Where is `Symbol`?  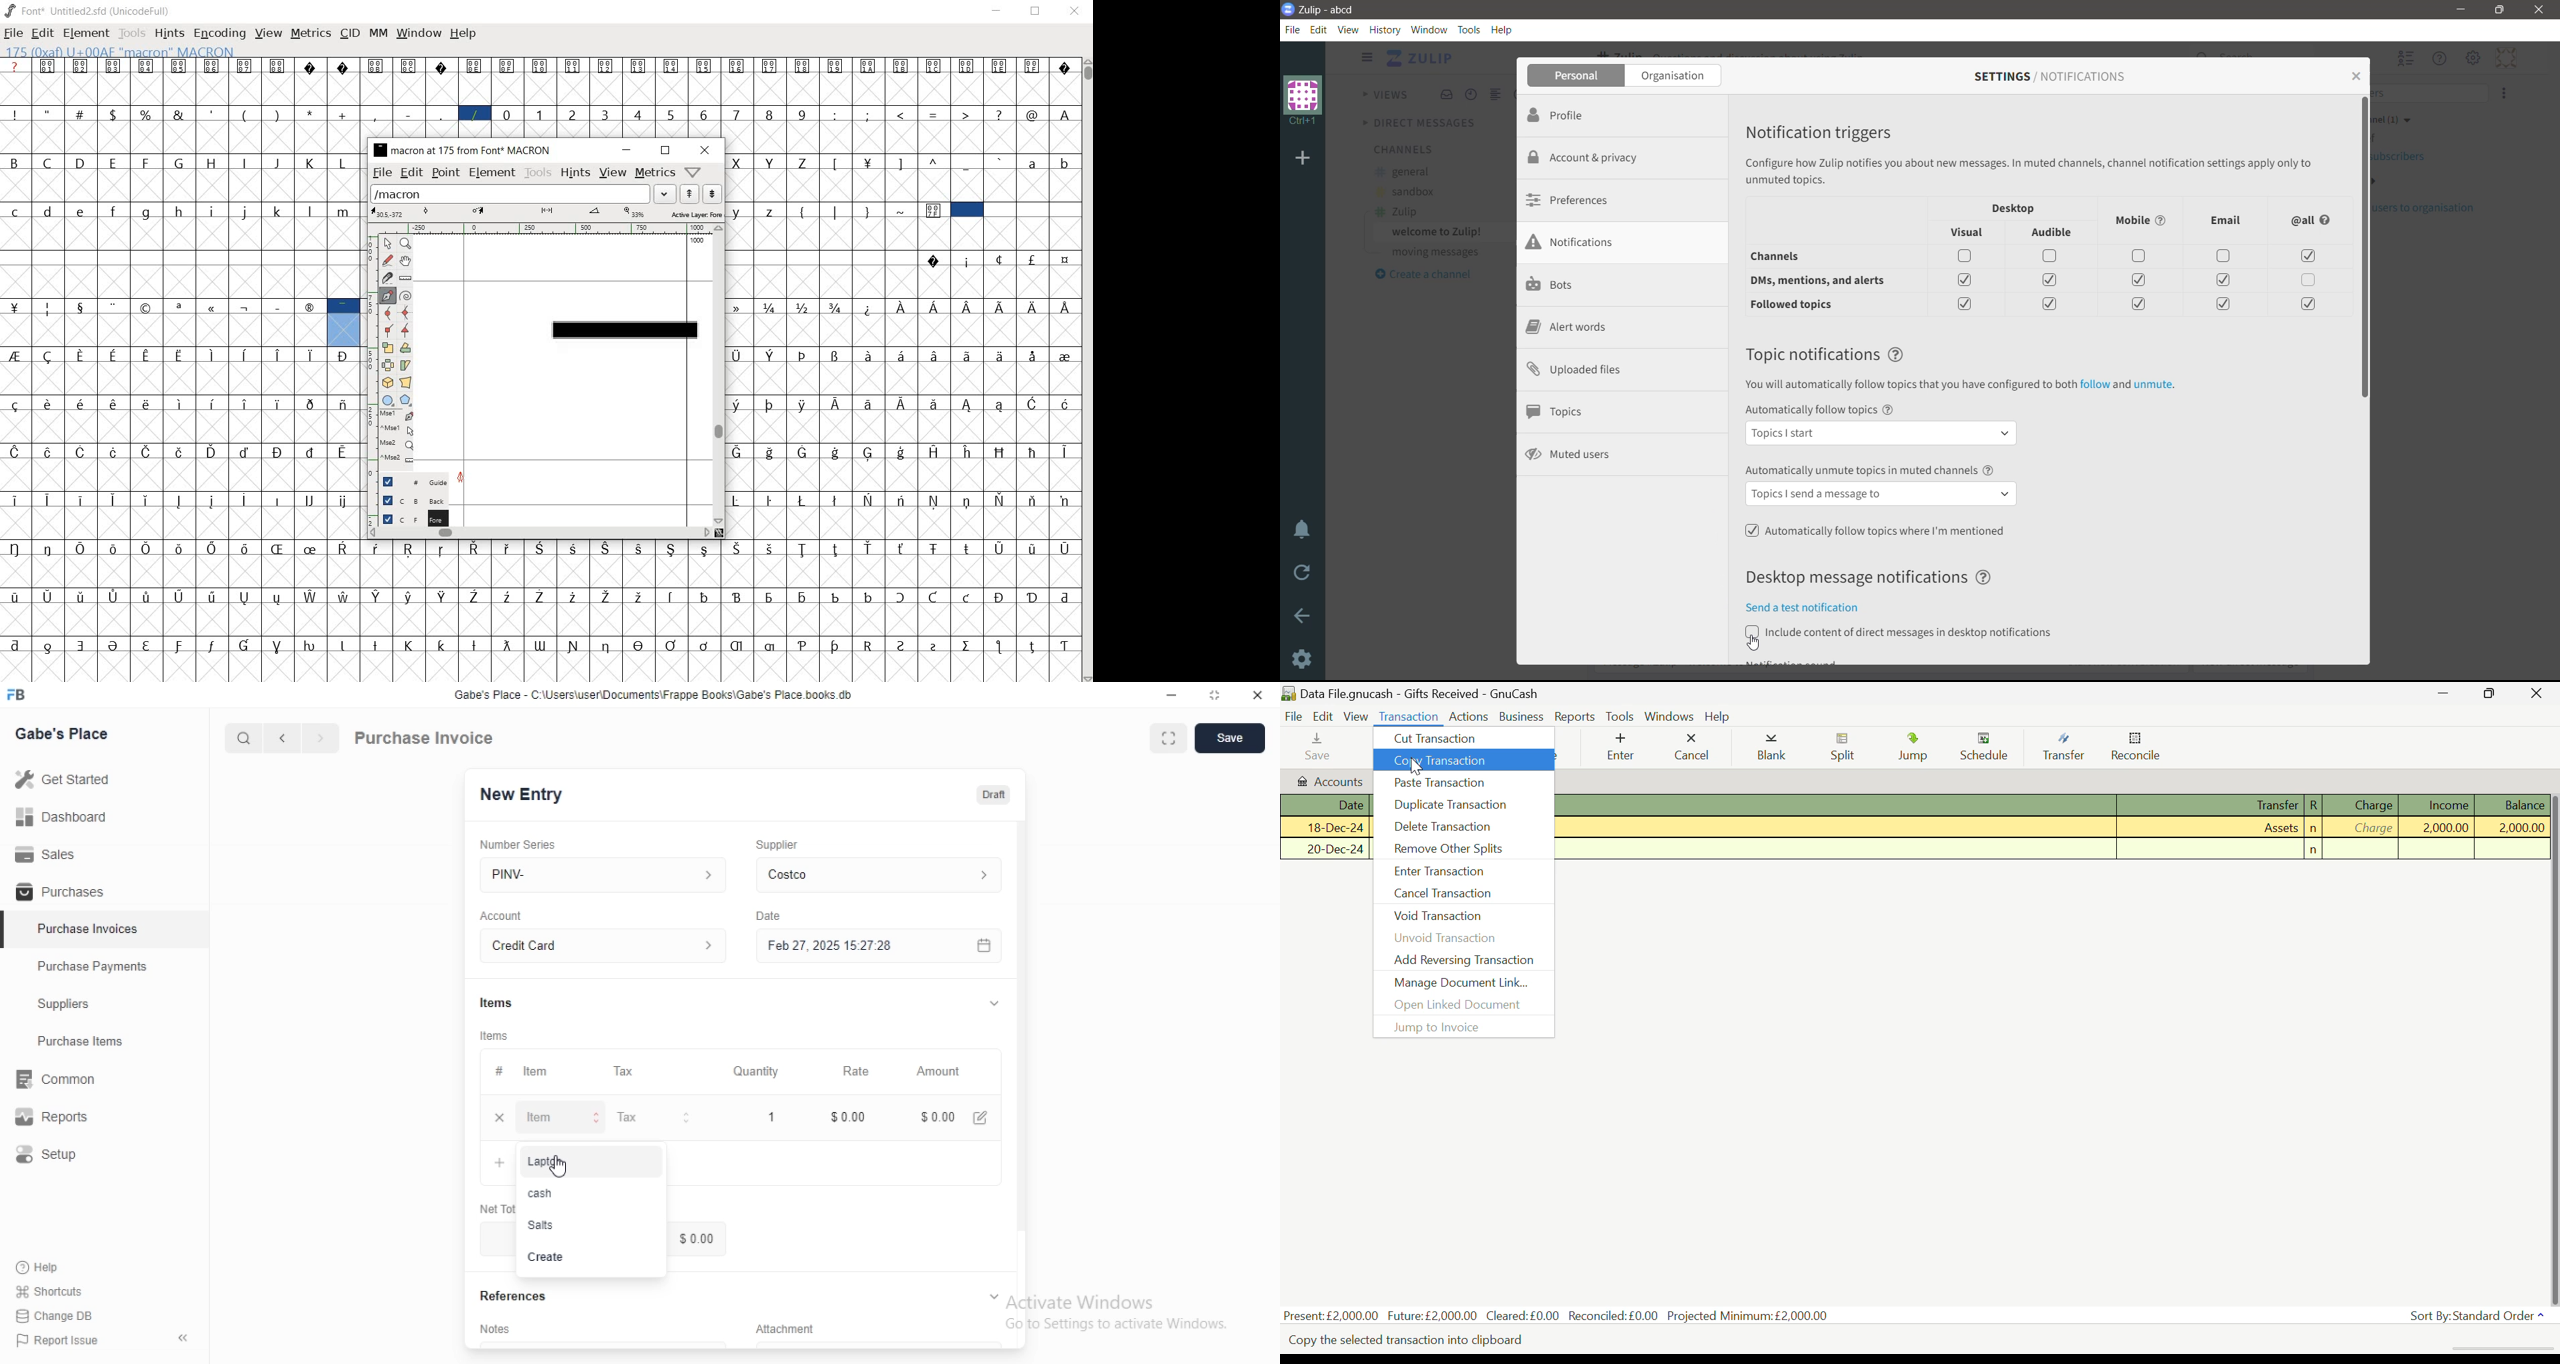 Symbol is located at coordinates (966, 451).